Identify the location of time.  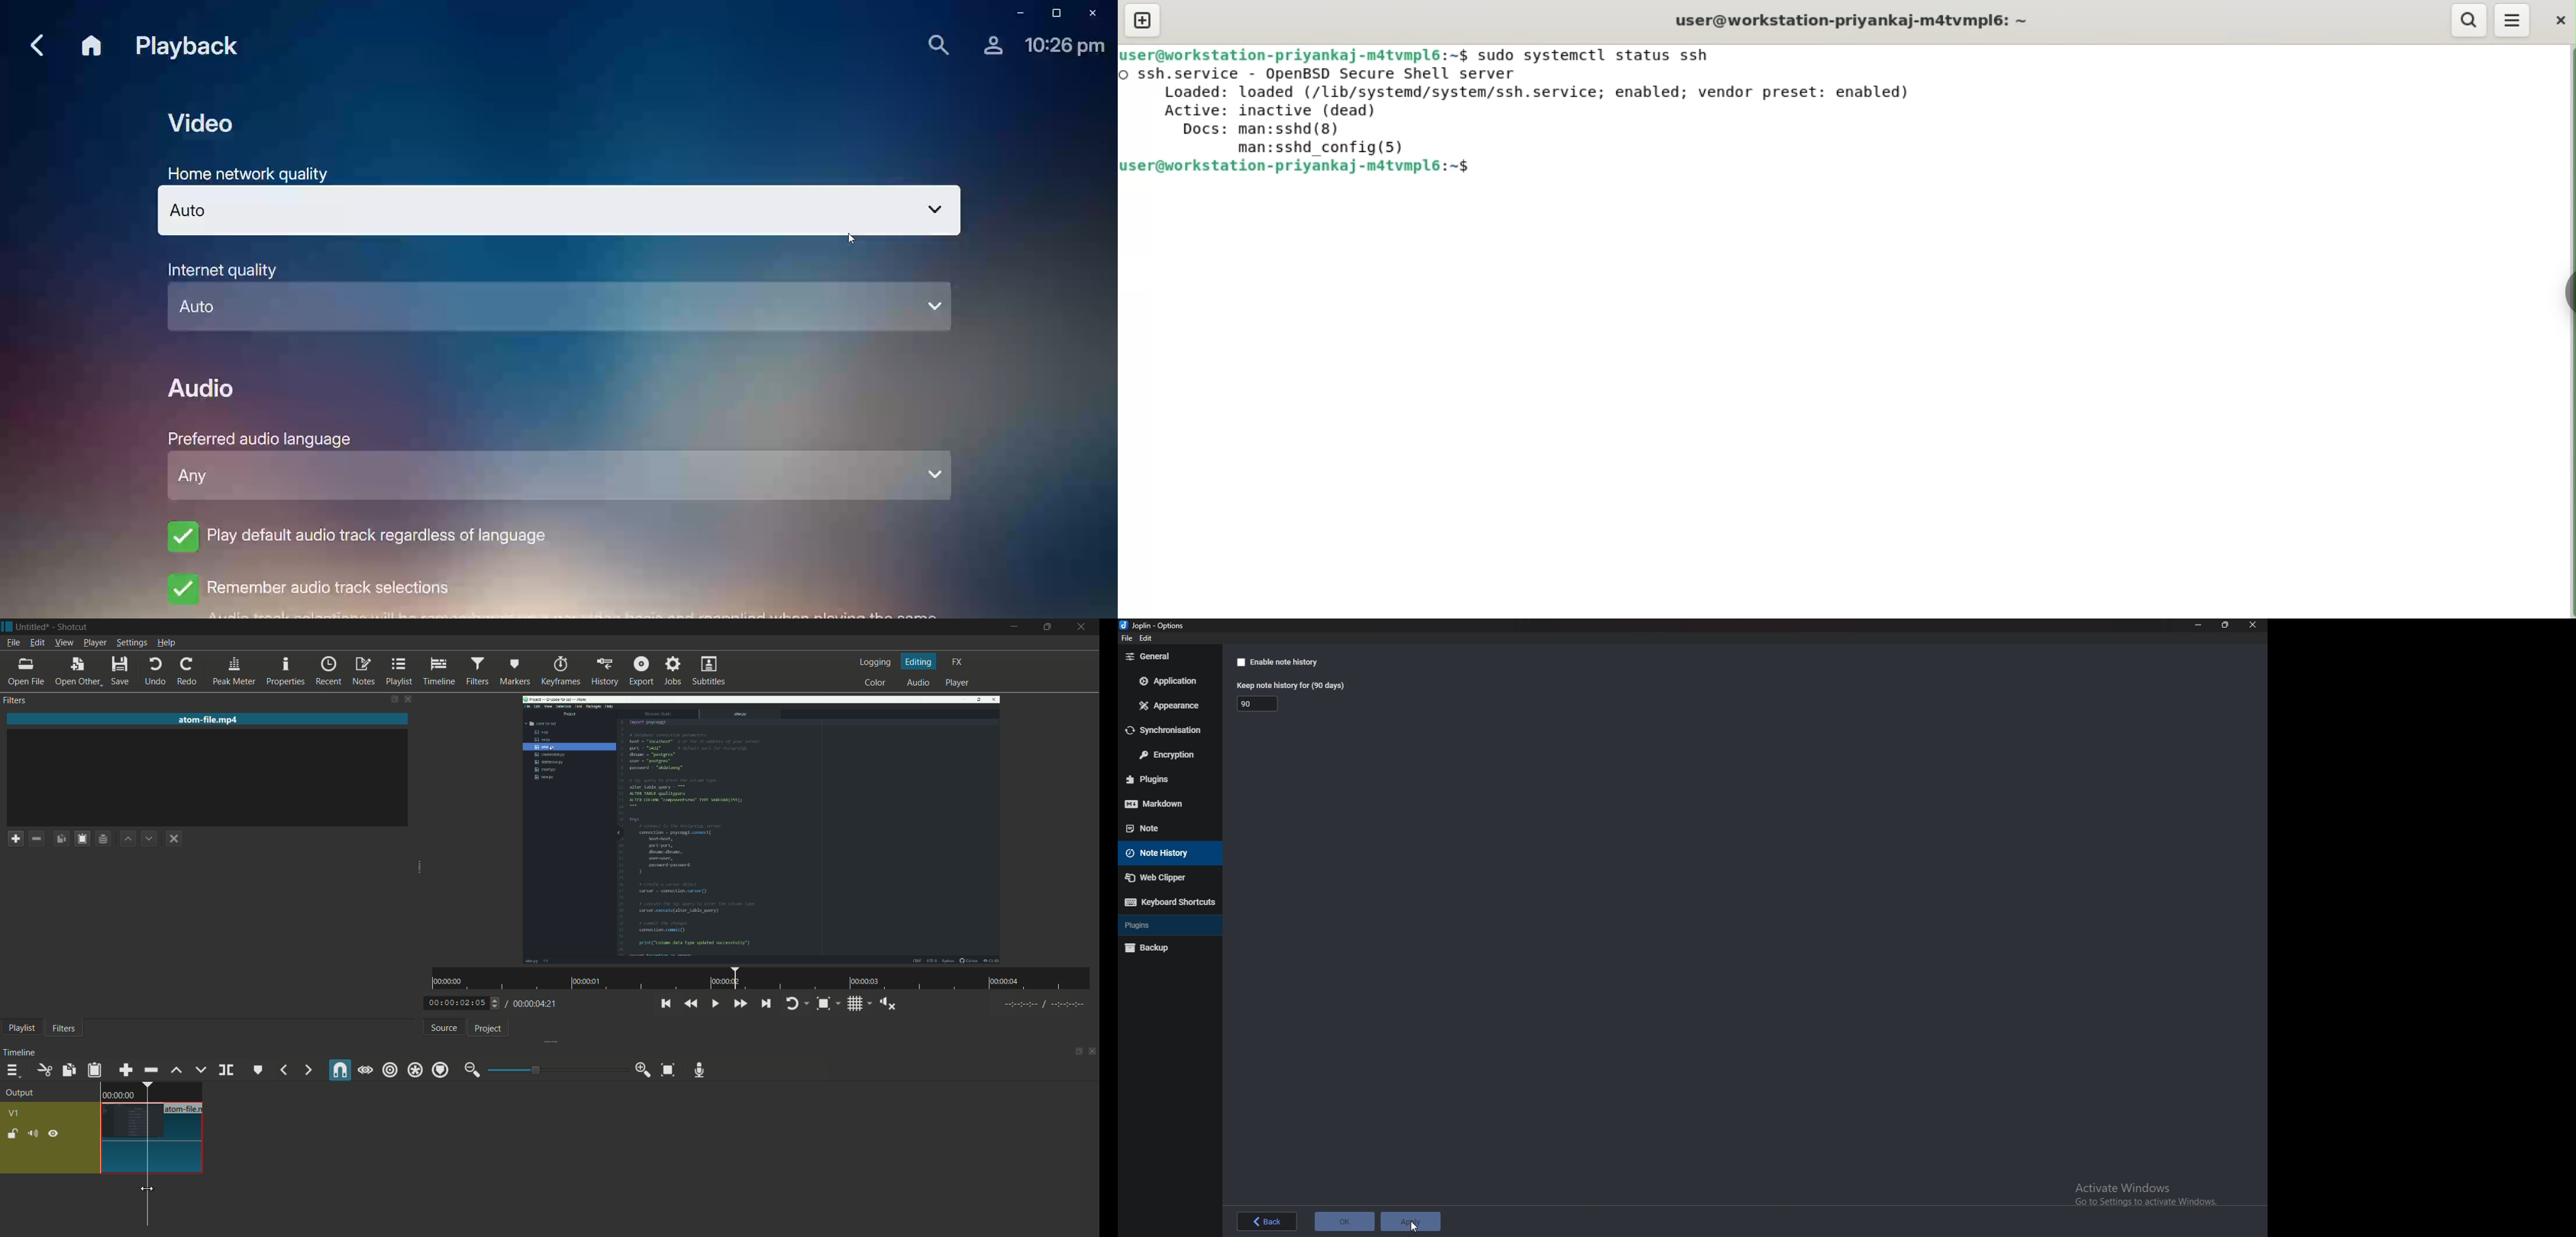
(759, 979).